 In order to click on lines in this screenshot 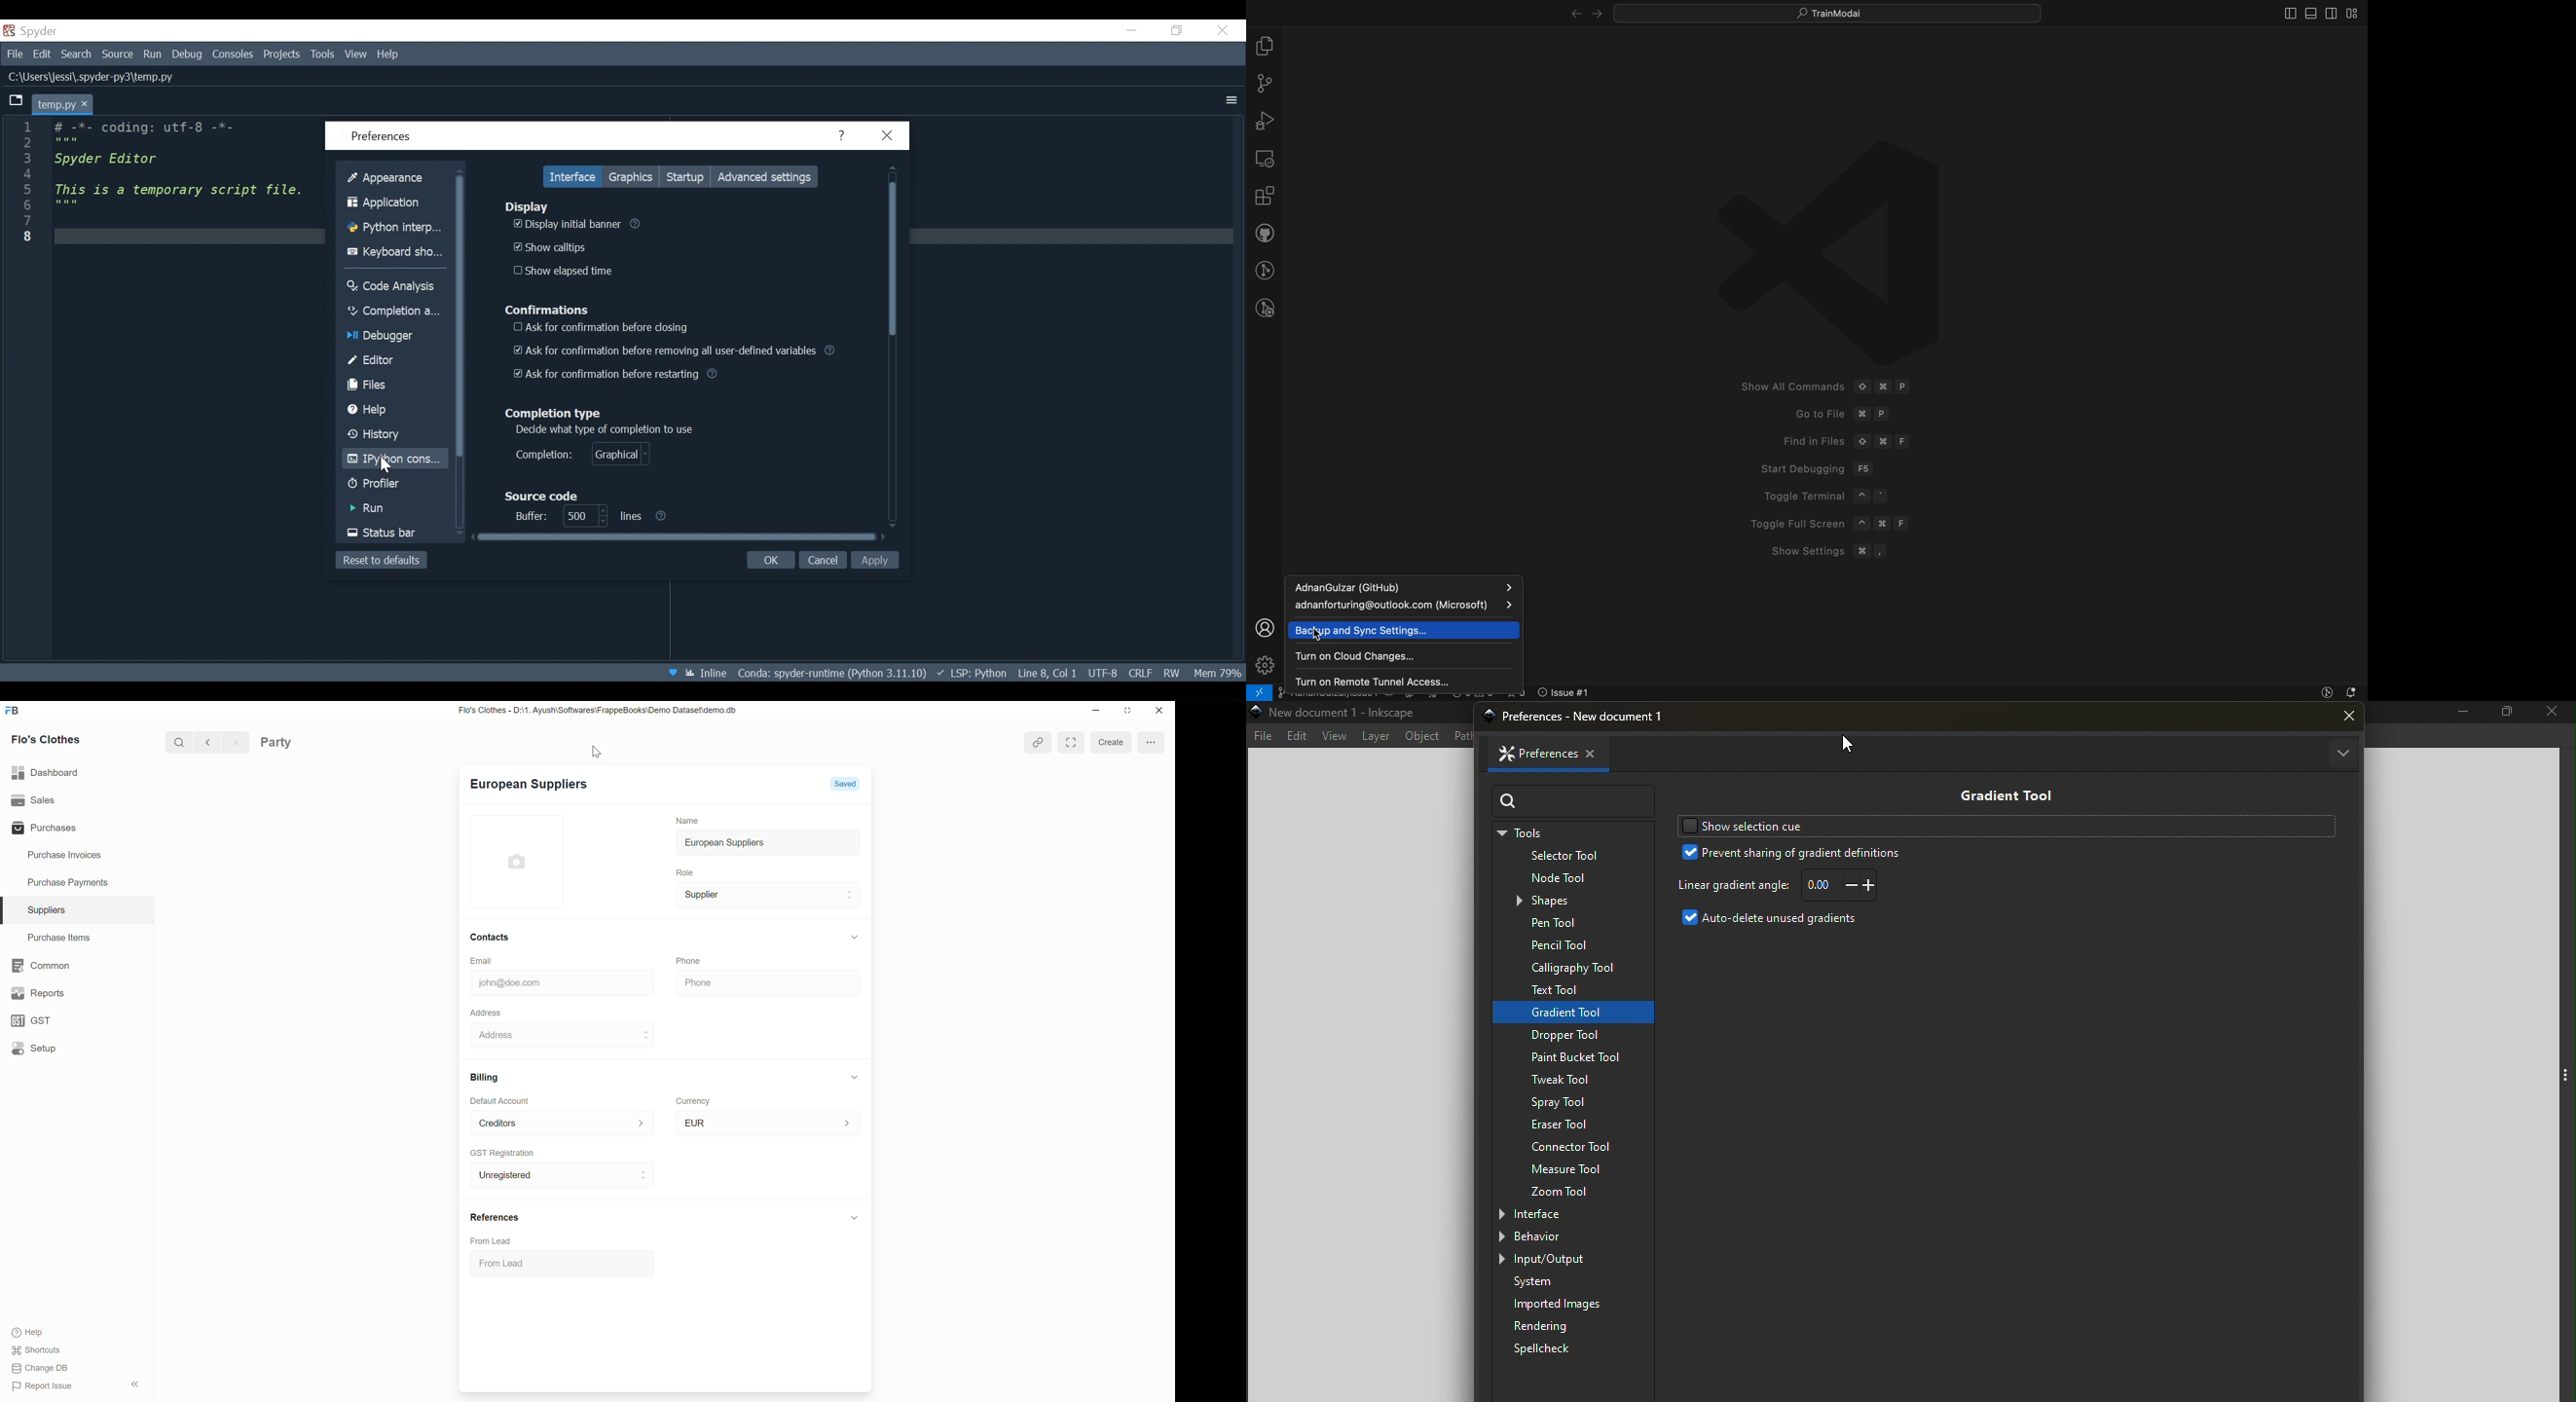, I will do `click(583, 516)`.